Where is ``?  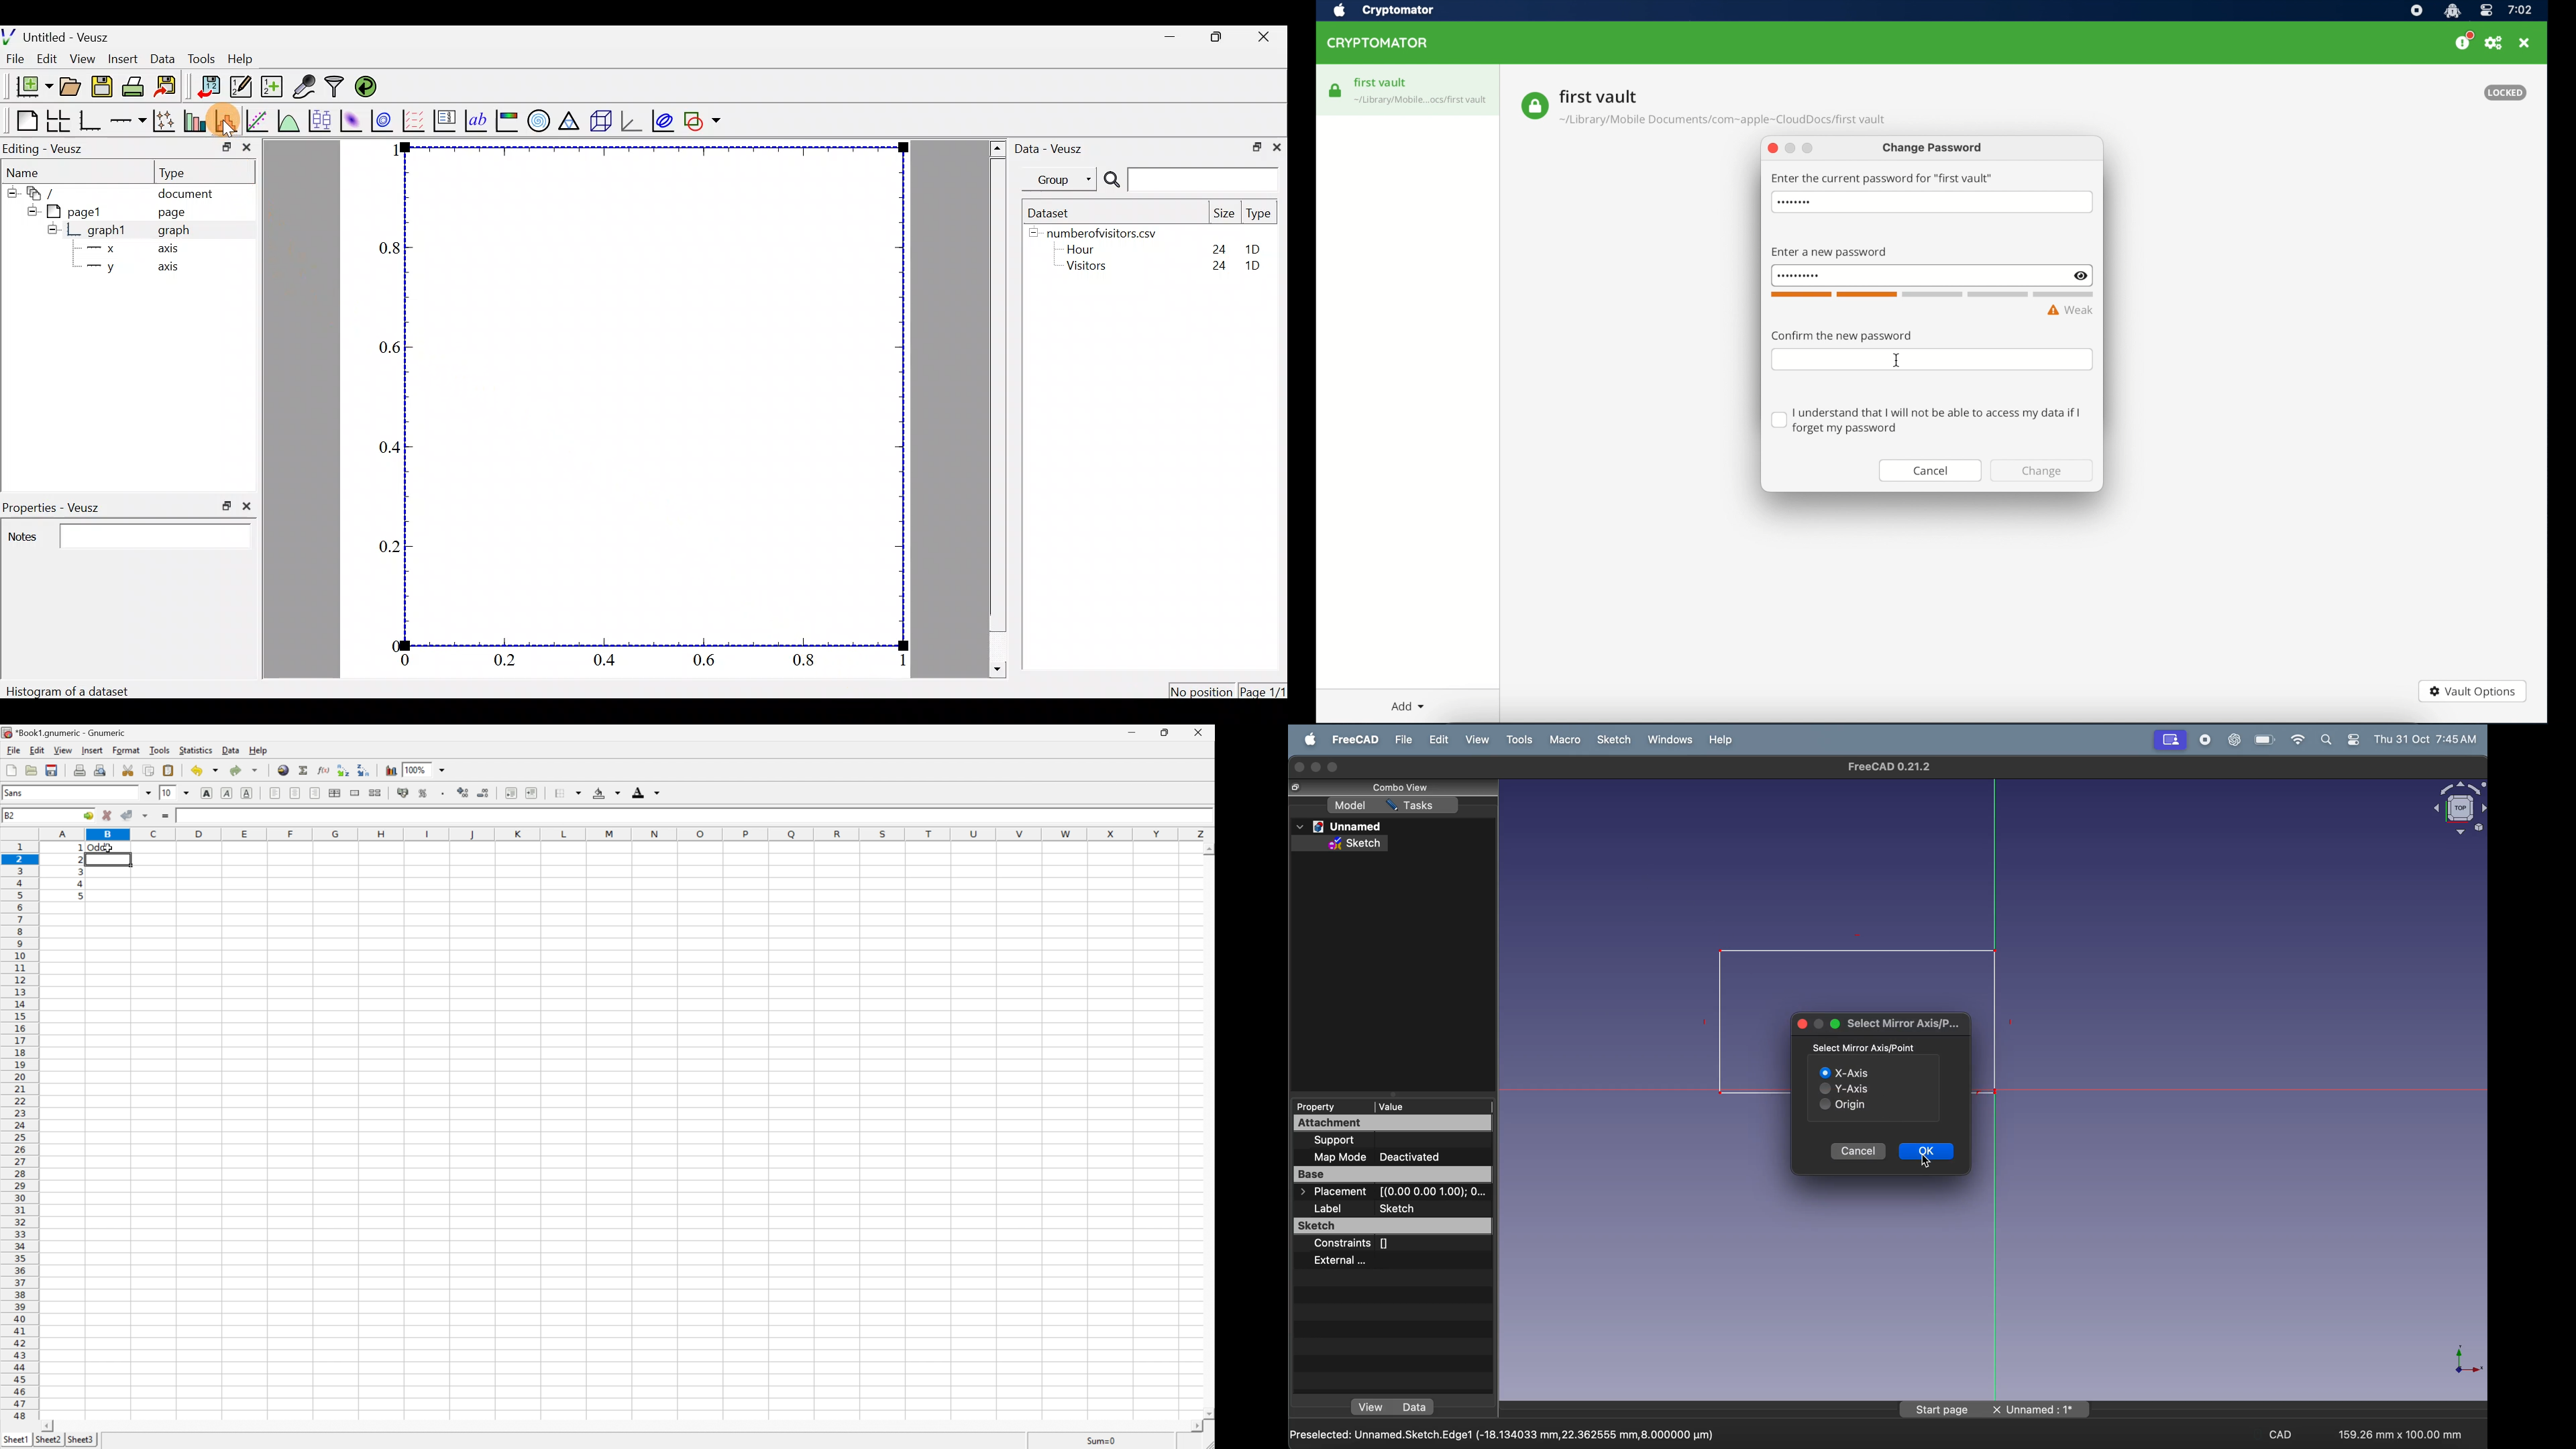
 is located at coordinates (1207, 852).